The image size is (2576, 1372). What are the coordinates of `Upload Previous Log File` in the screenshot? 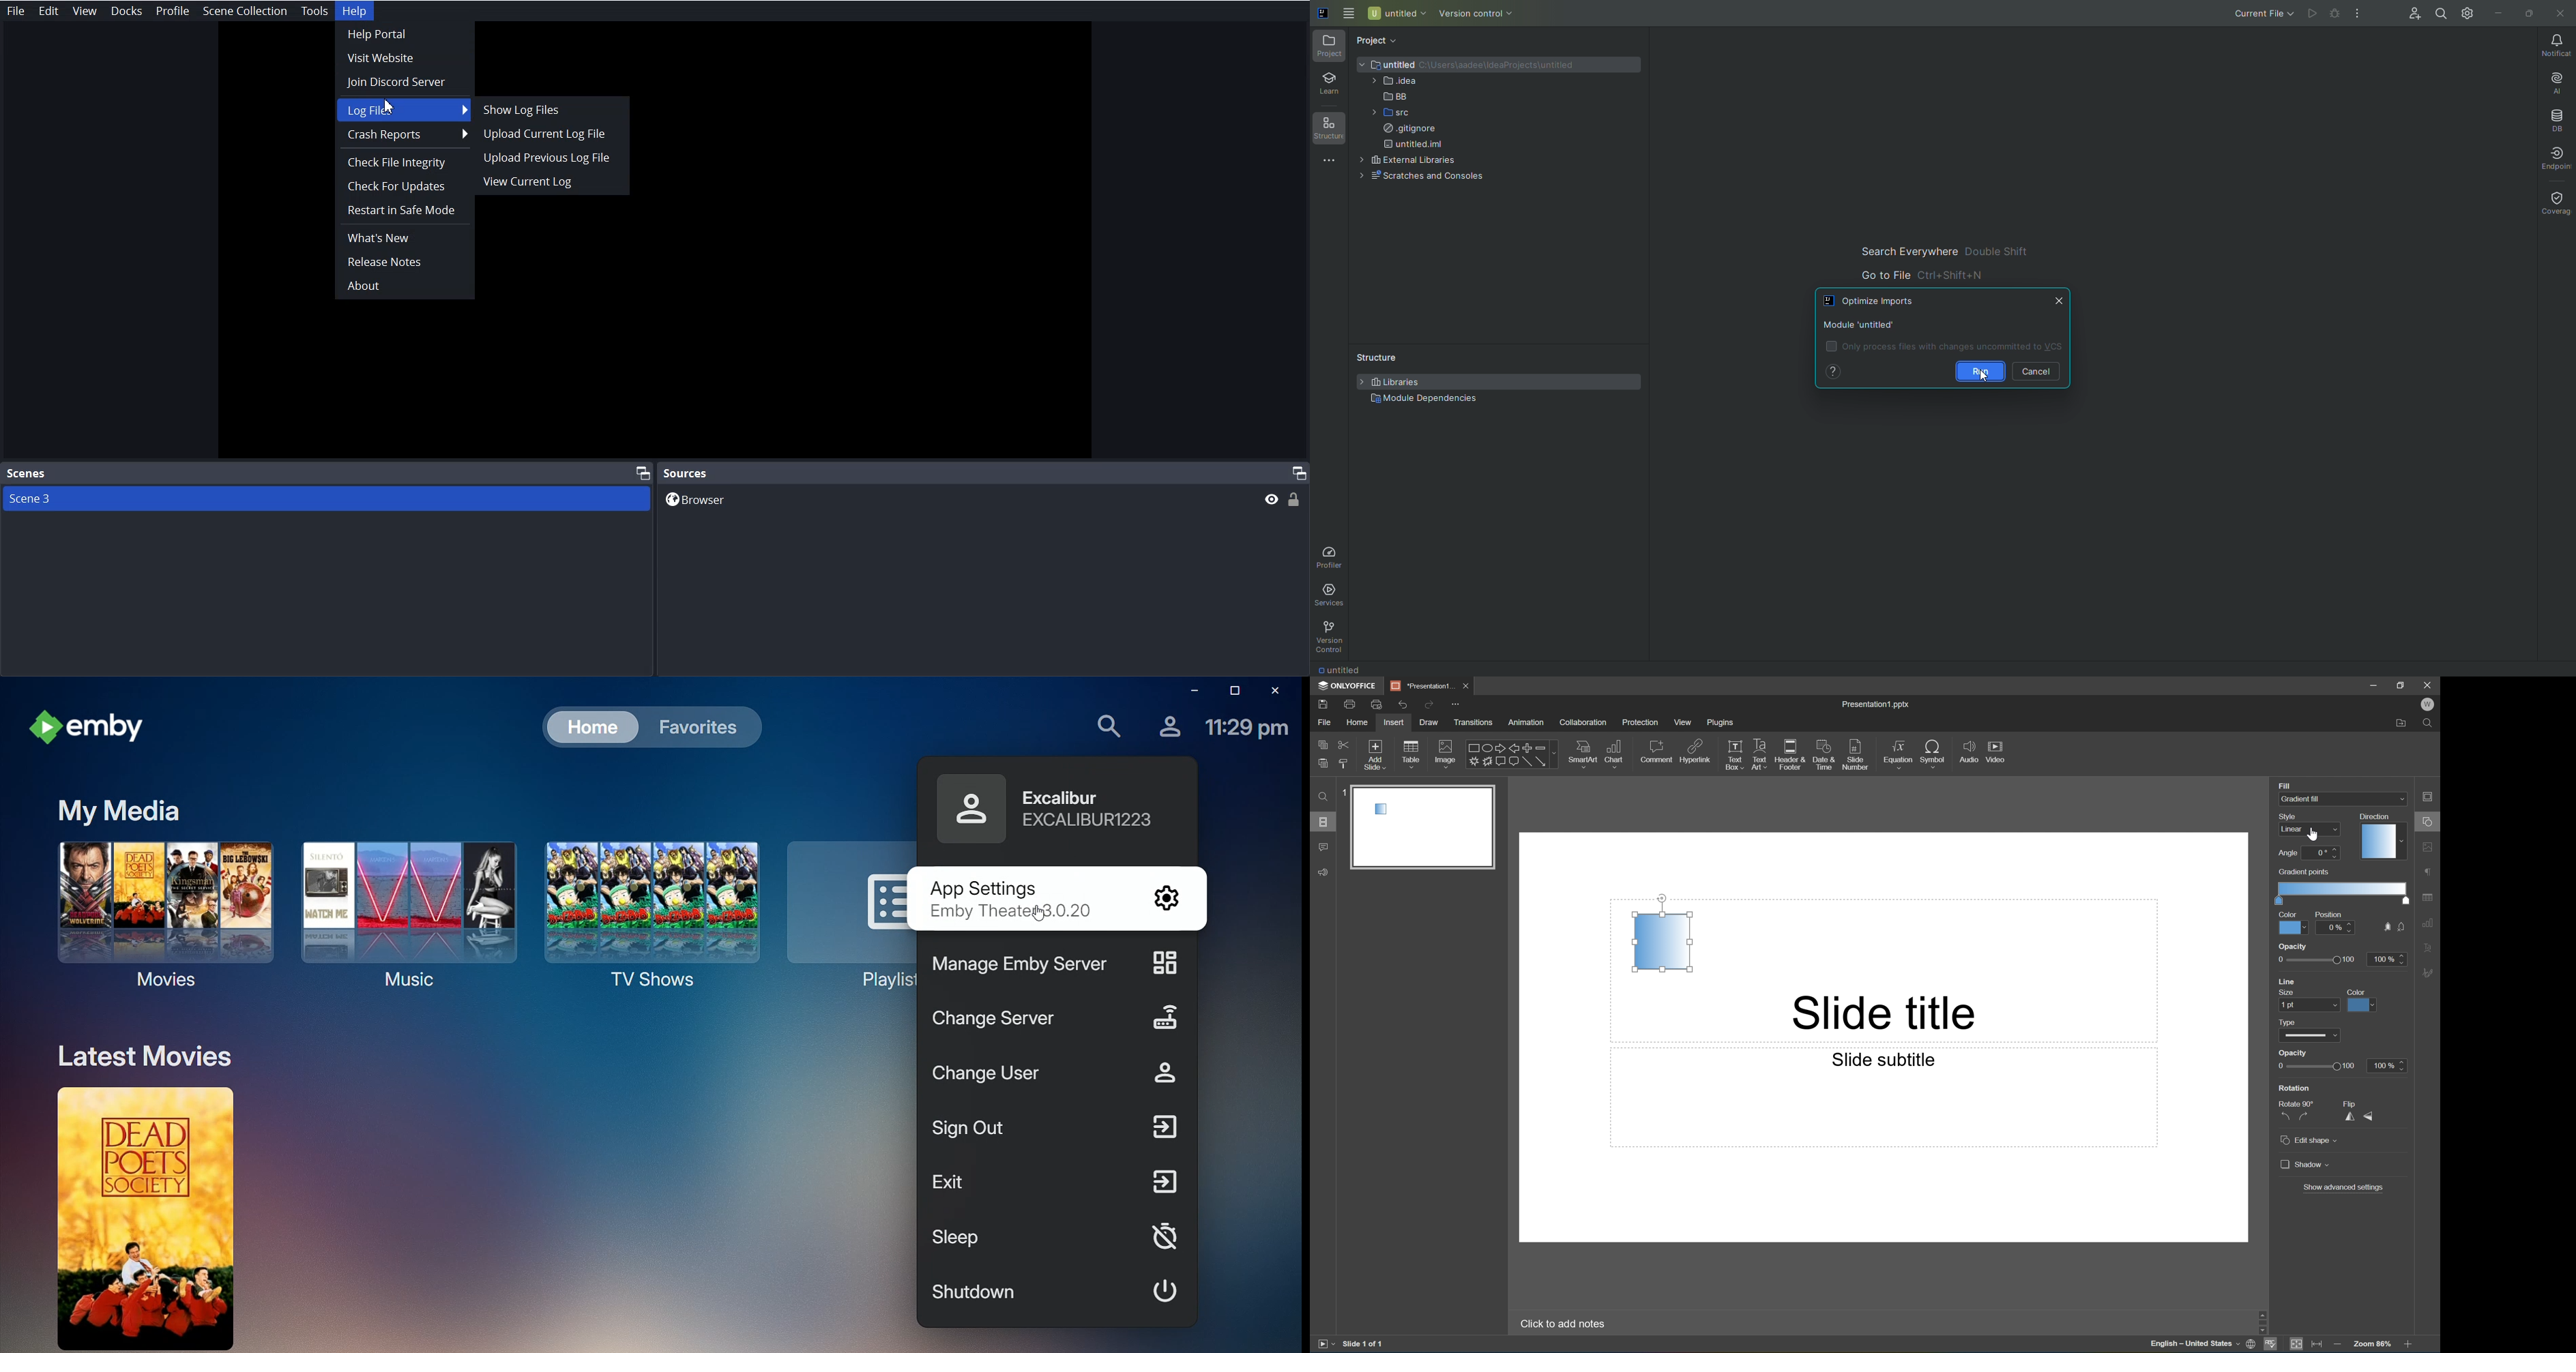 It's located at (547, 159).